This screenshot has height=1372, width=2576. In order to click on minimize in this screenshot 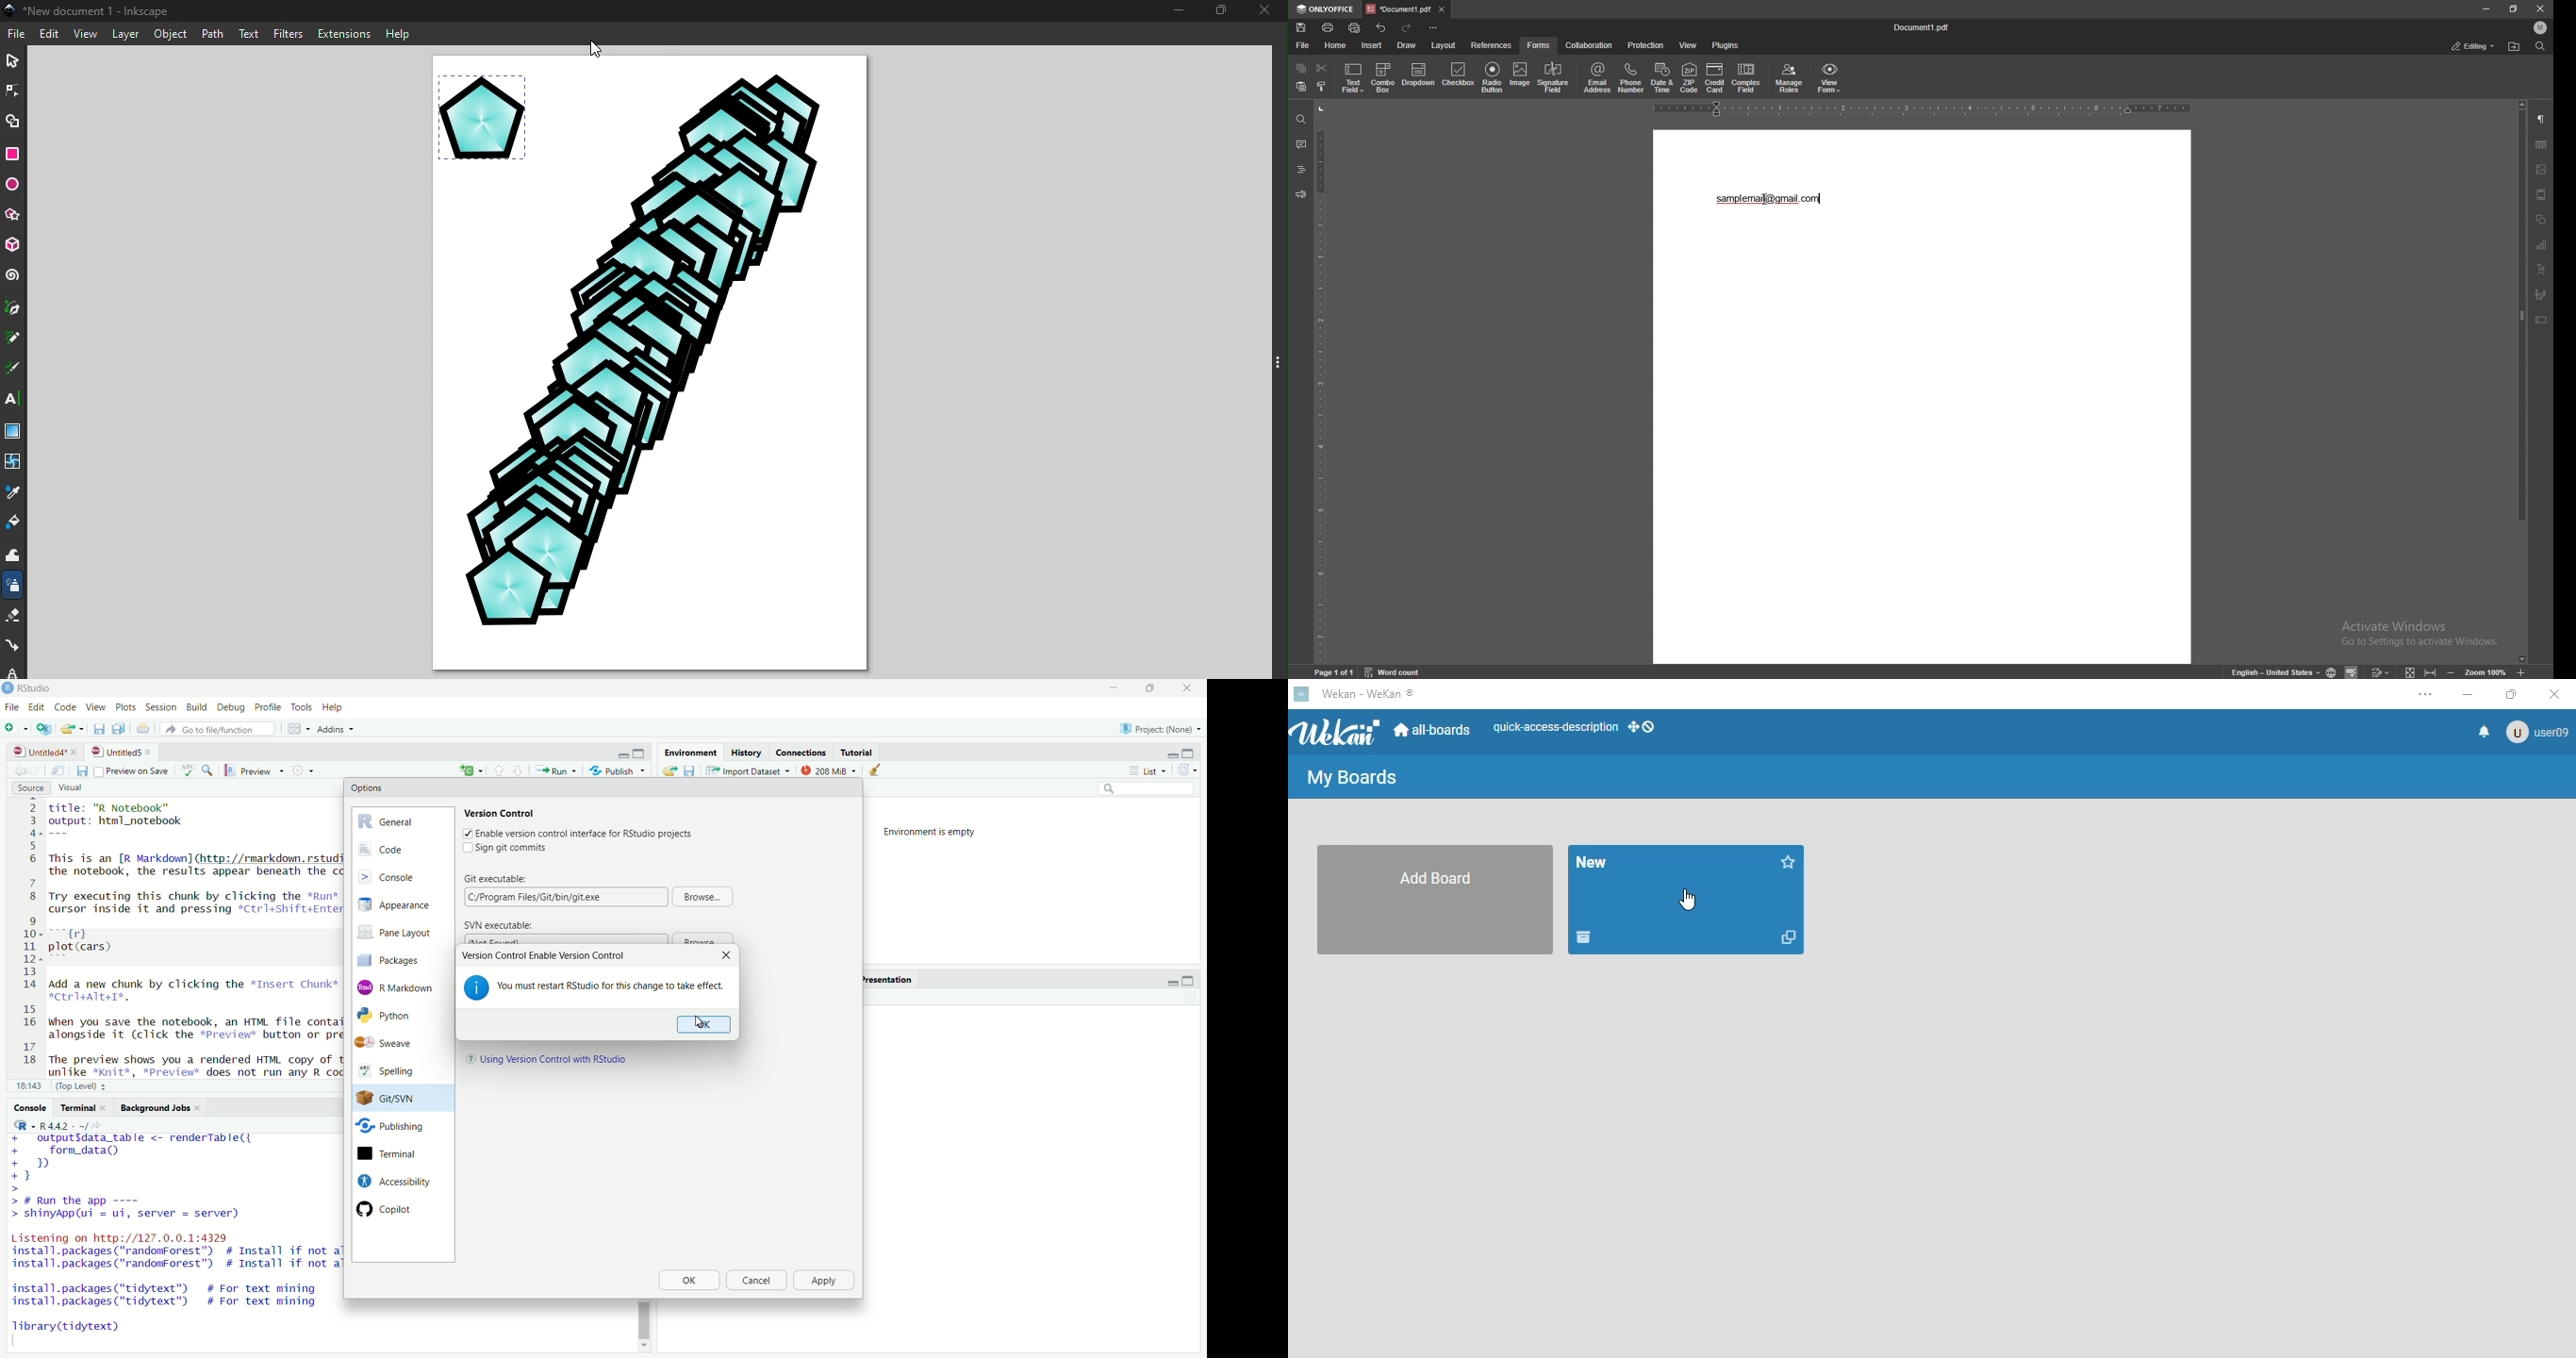, I will do `click(2486, 9)`.